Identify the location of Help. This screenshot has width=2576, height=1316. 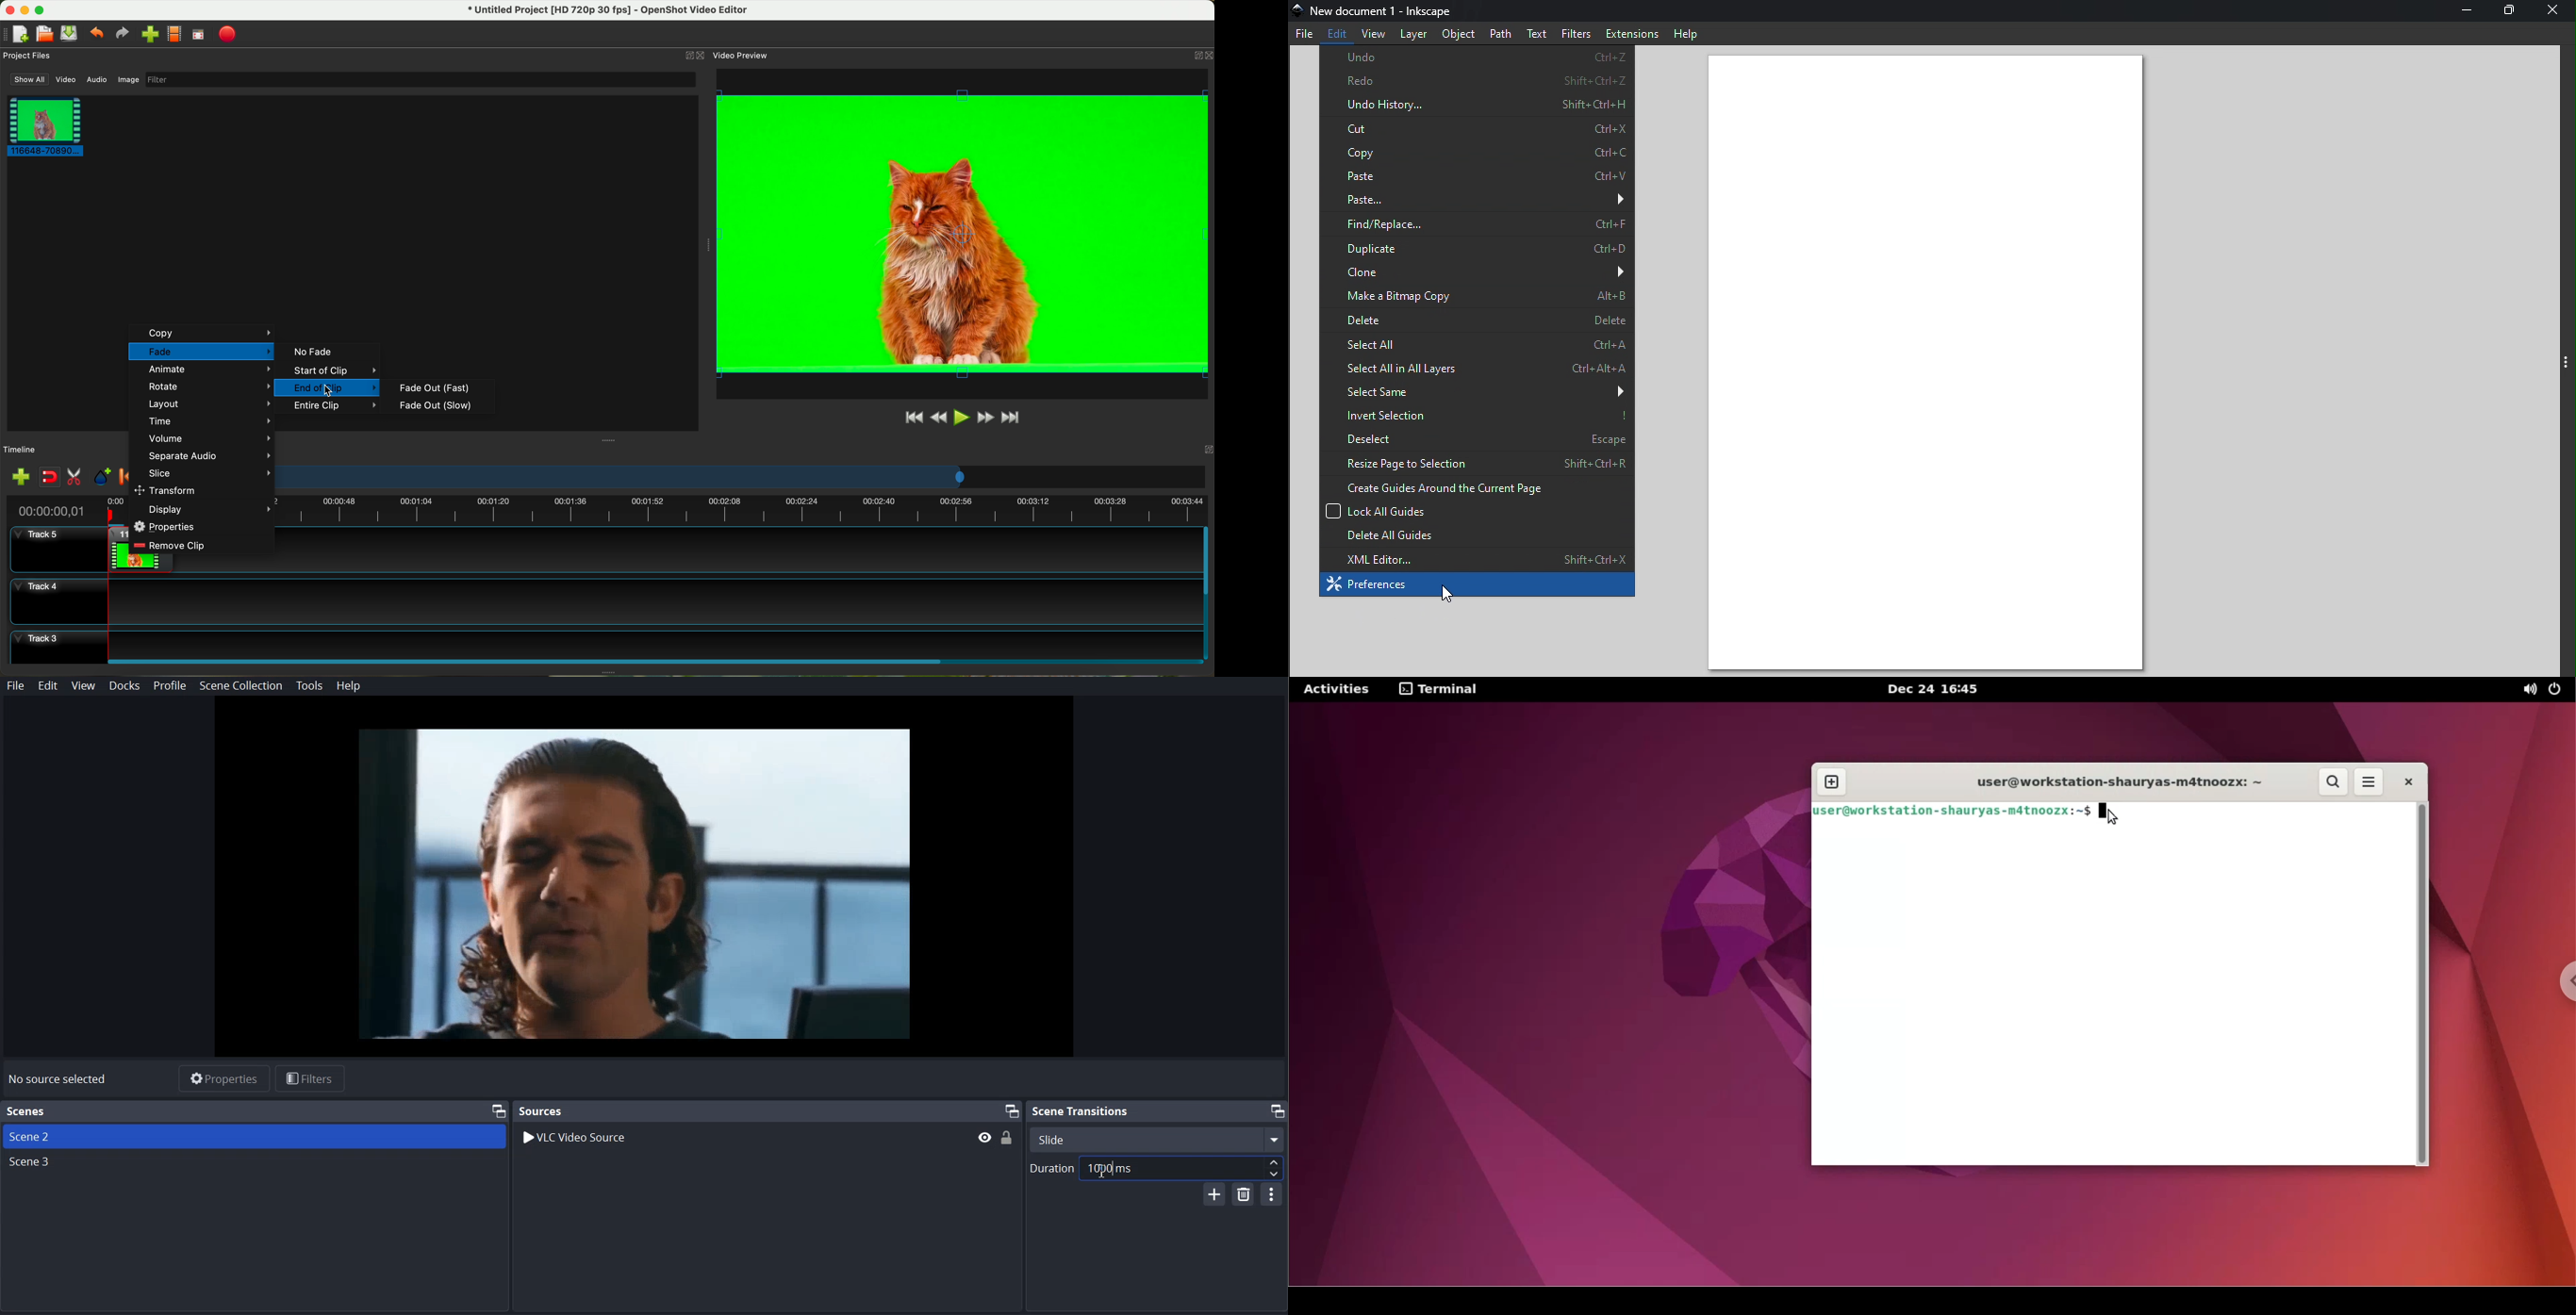
(347, 687).